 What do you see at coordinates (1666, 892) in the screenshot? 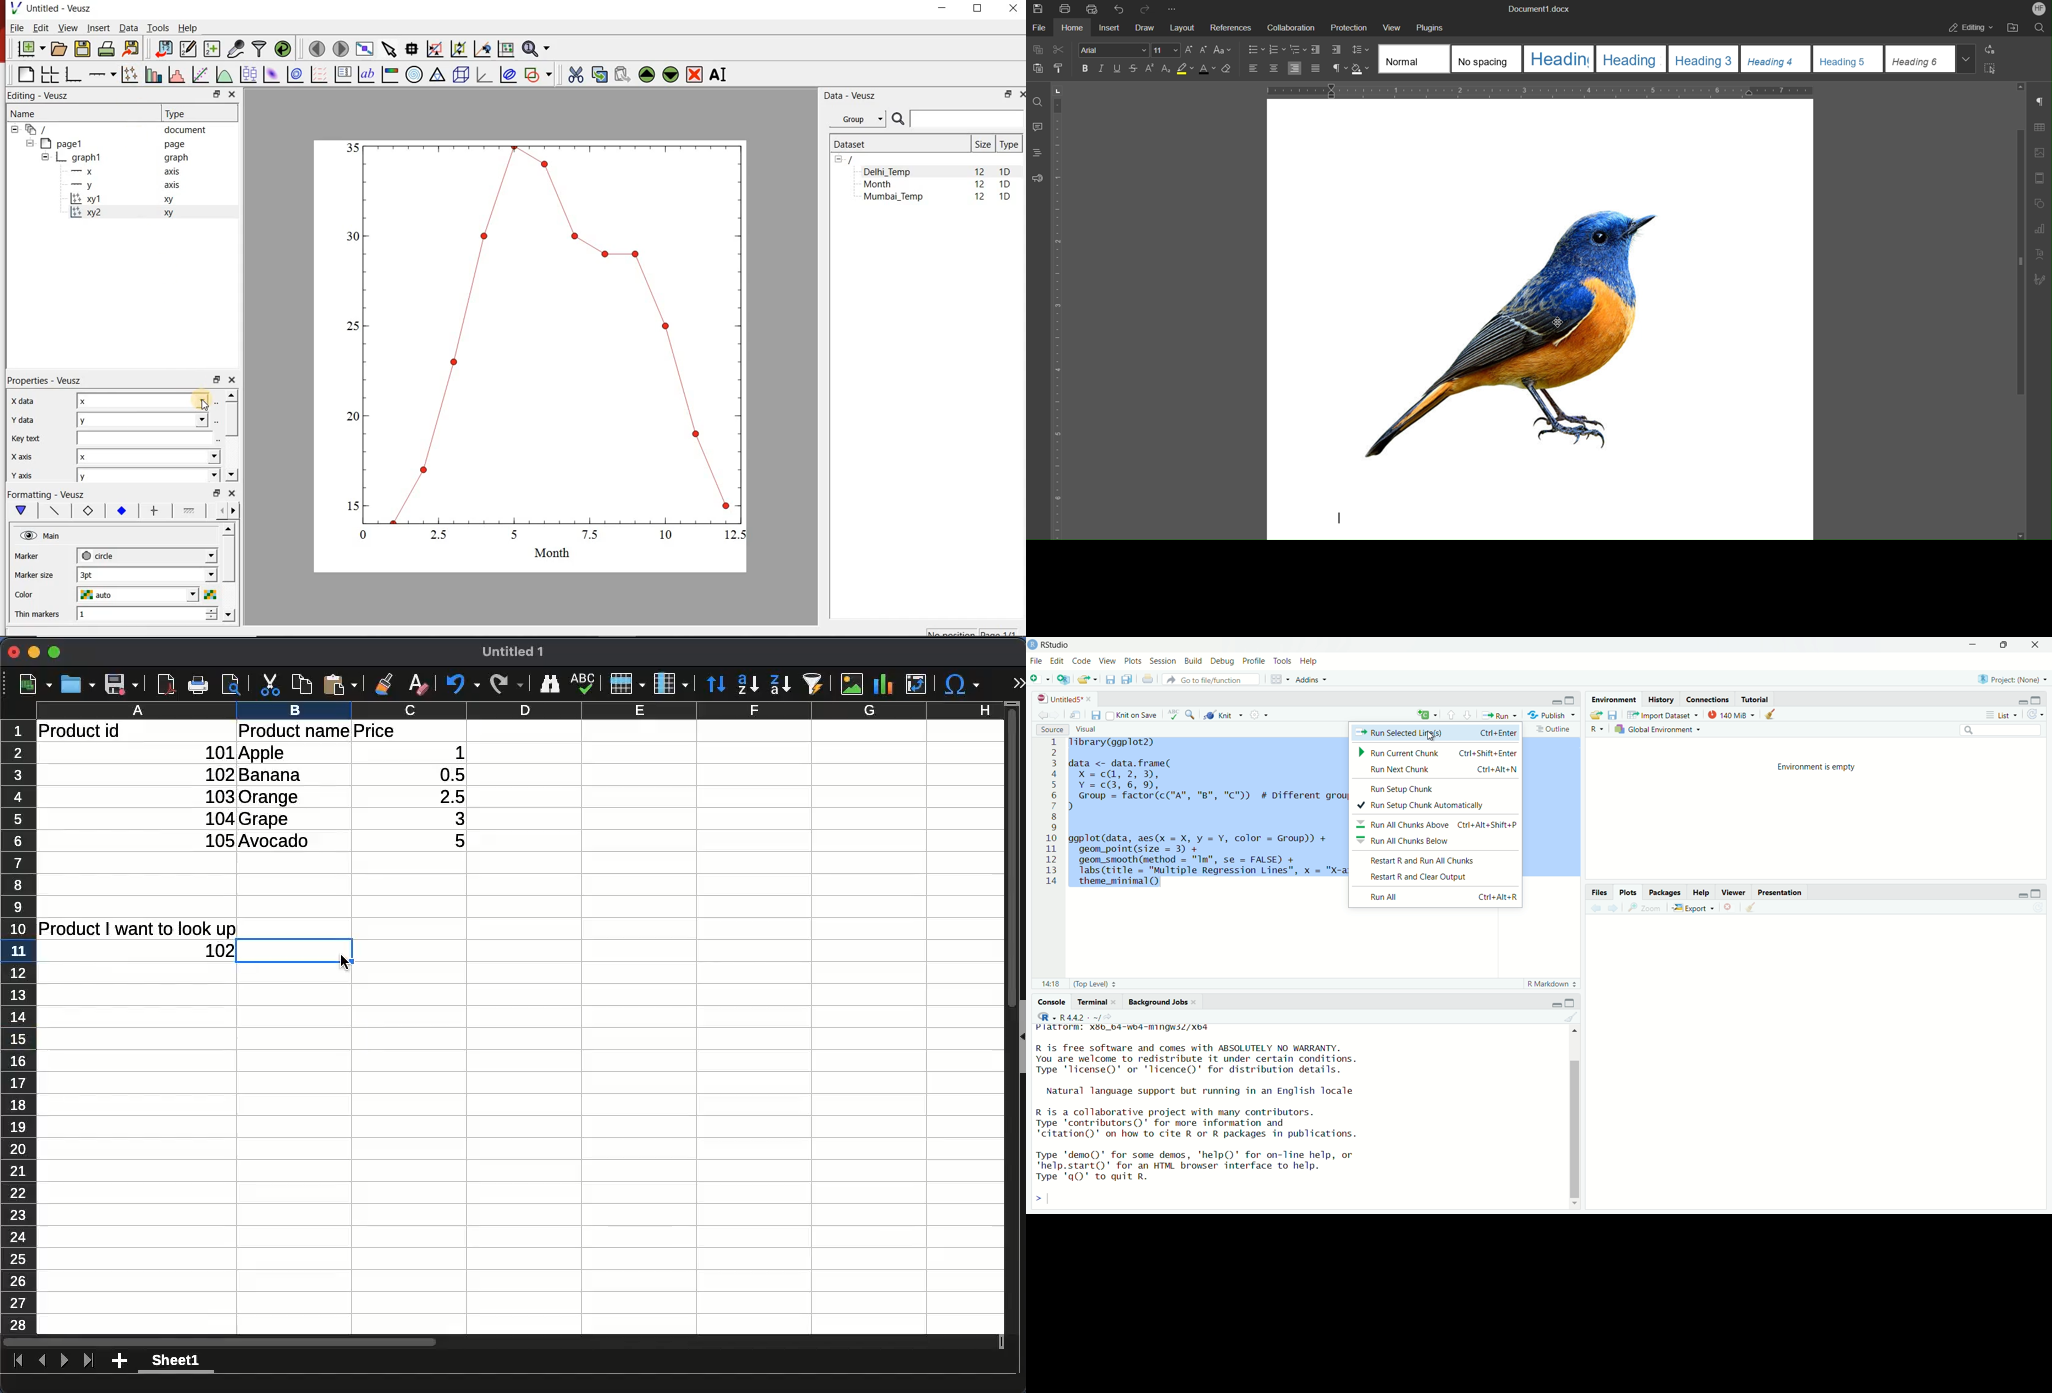
I see `Packages` at bounding box center [1666, 892].